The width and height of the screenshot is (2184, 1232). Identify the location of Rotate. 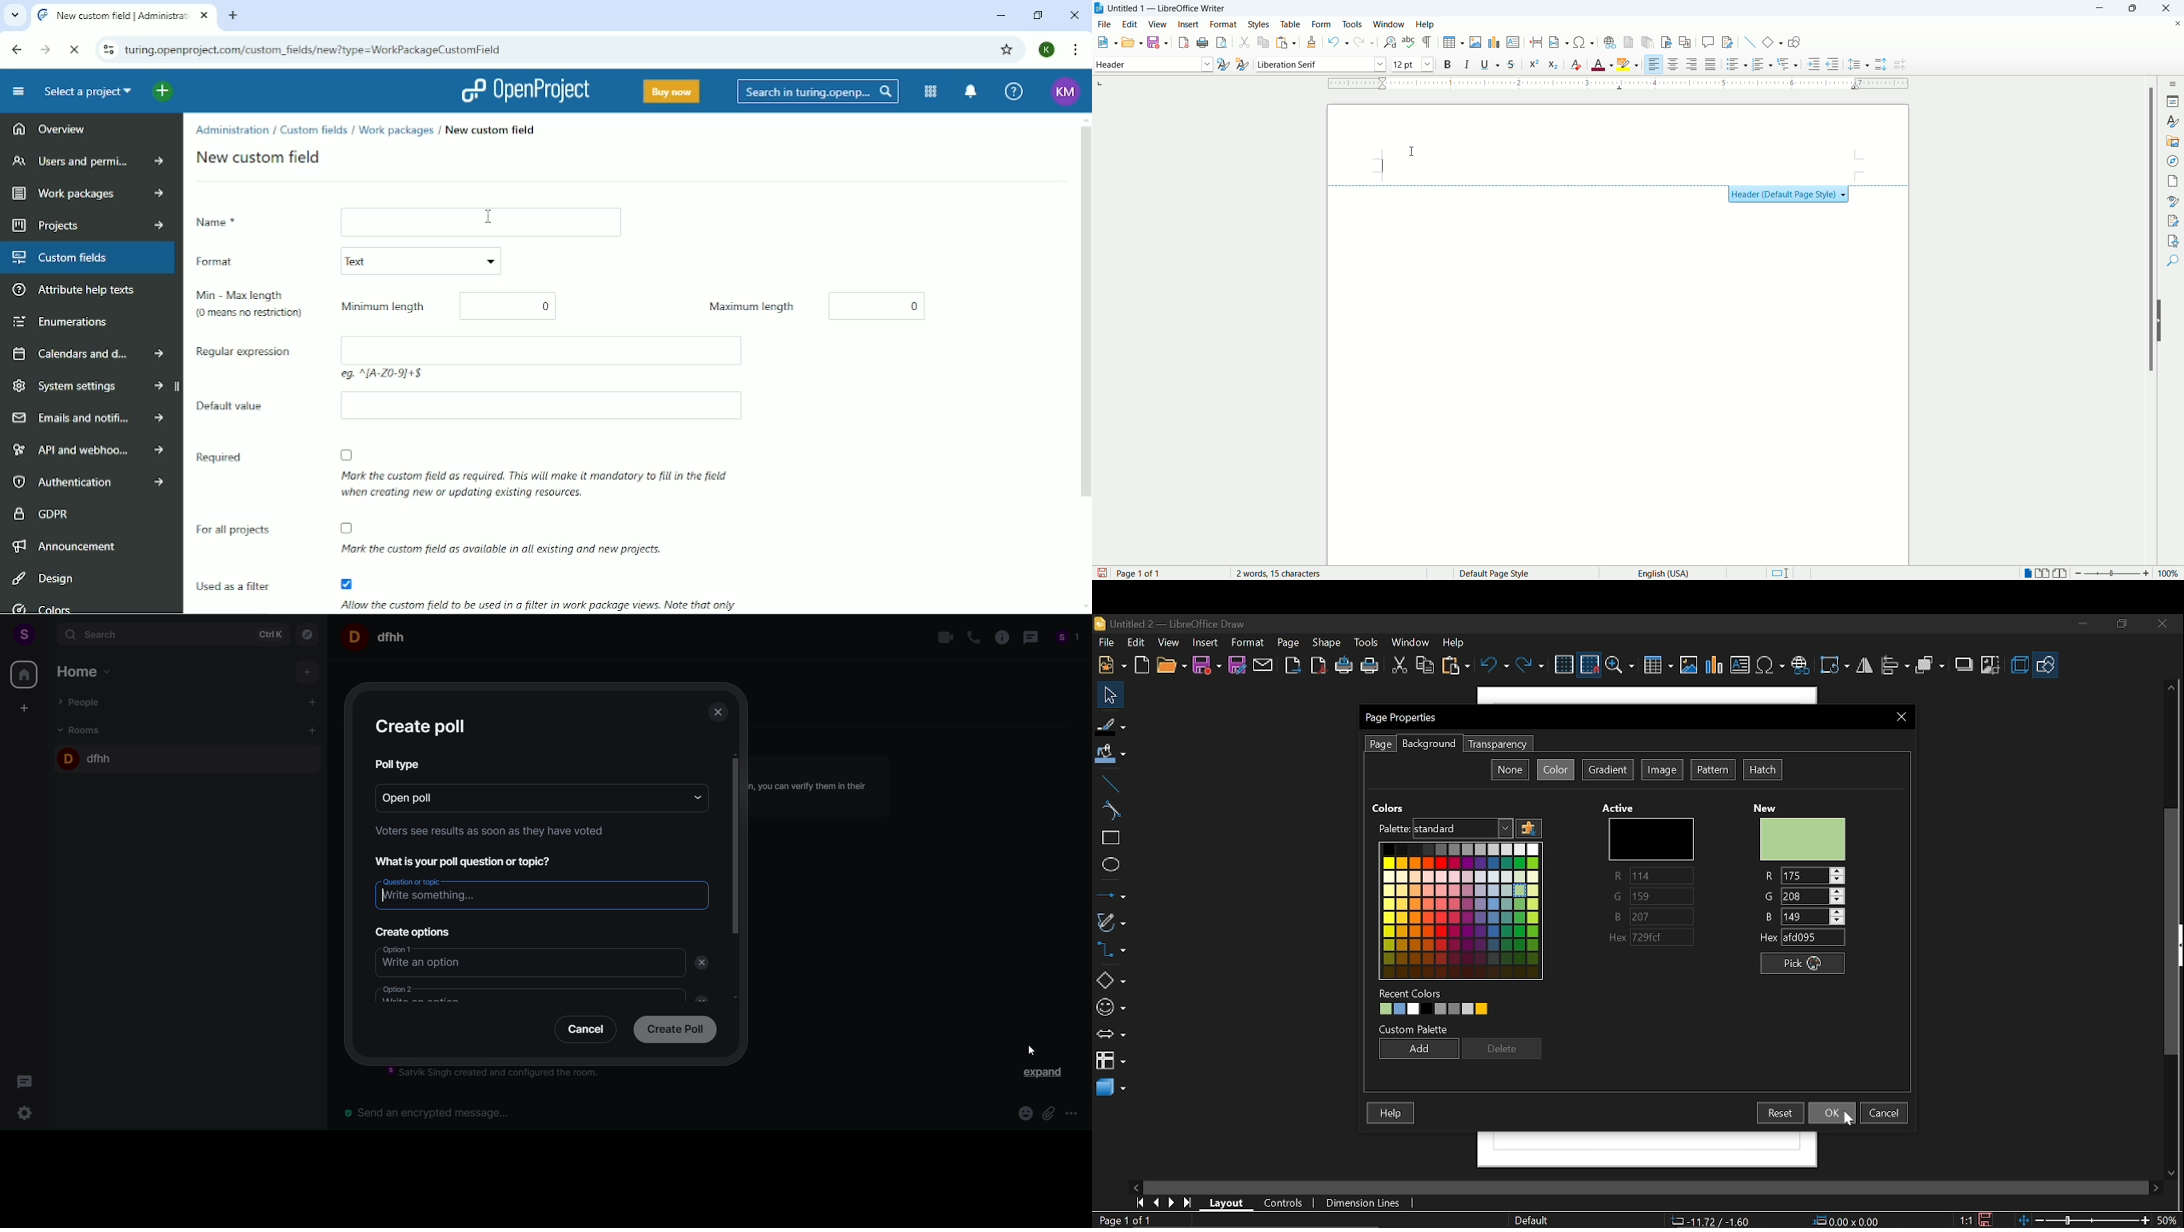
(1836, 666).